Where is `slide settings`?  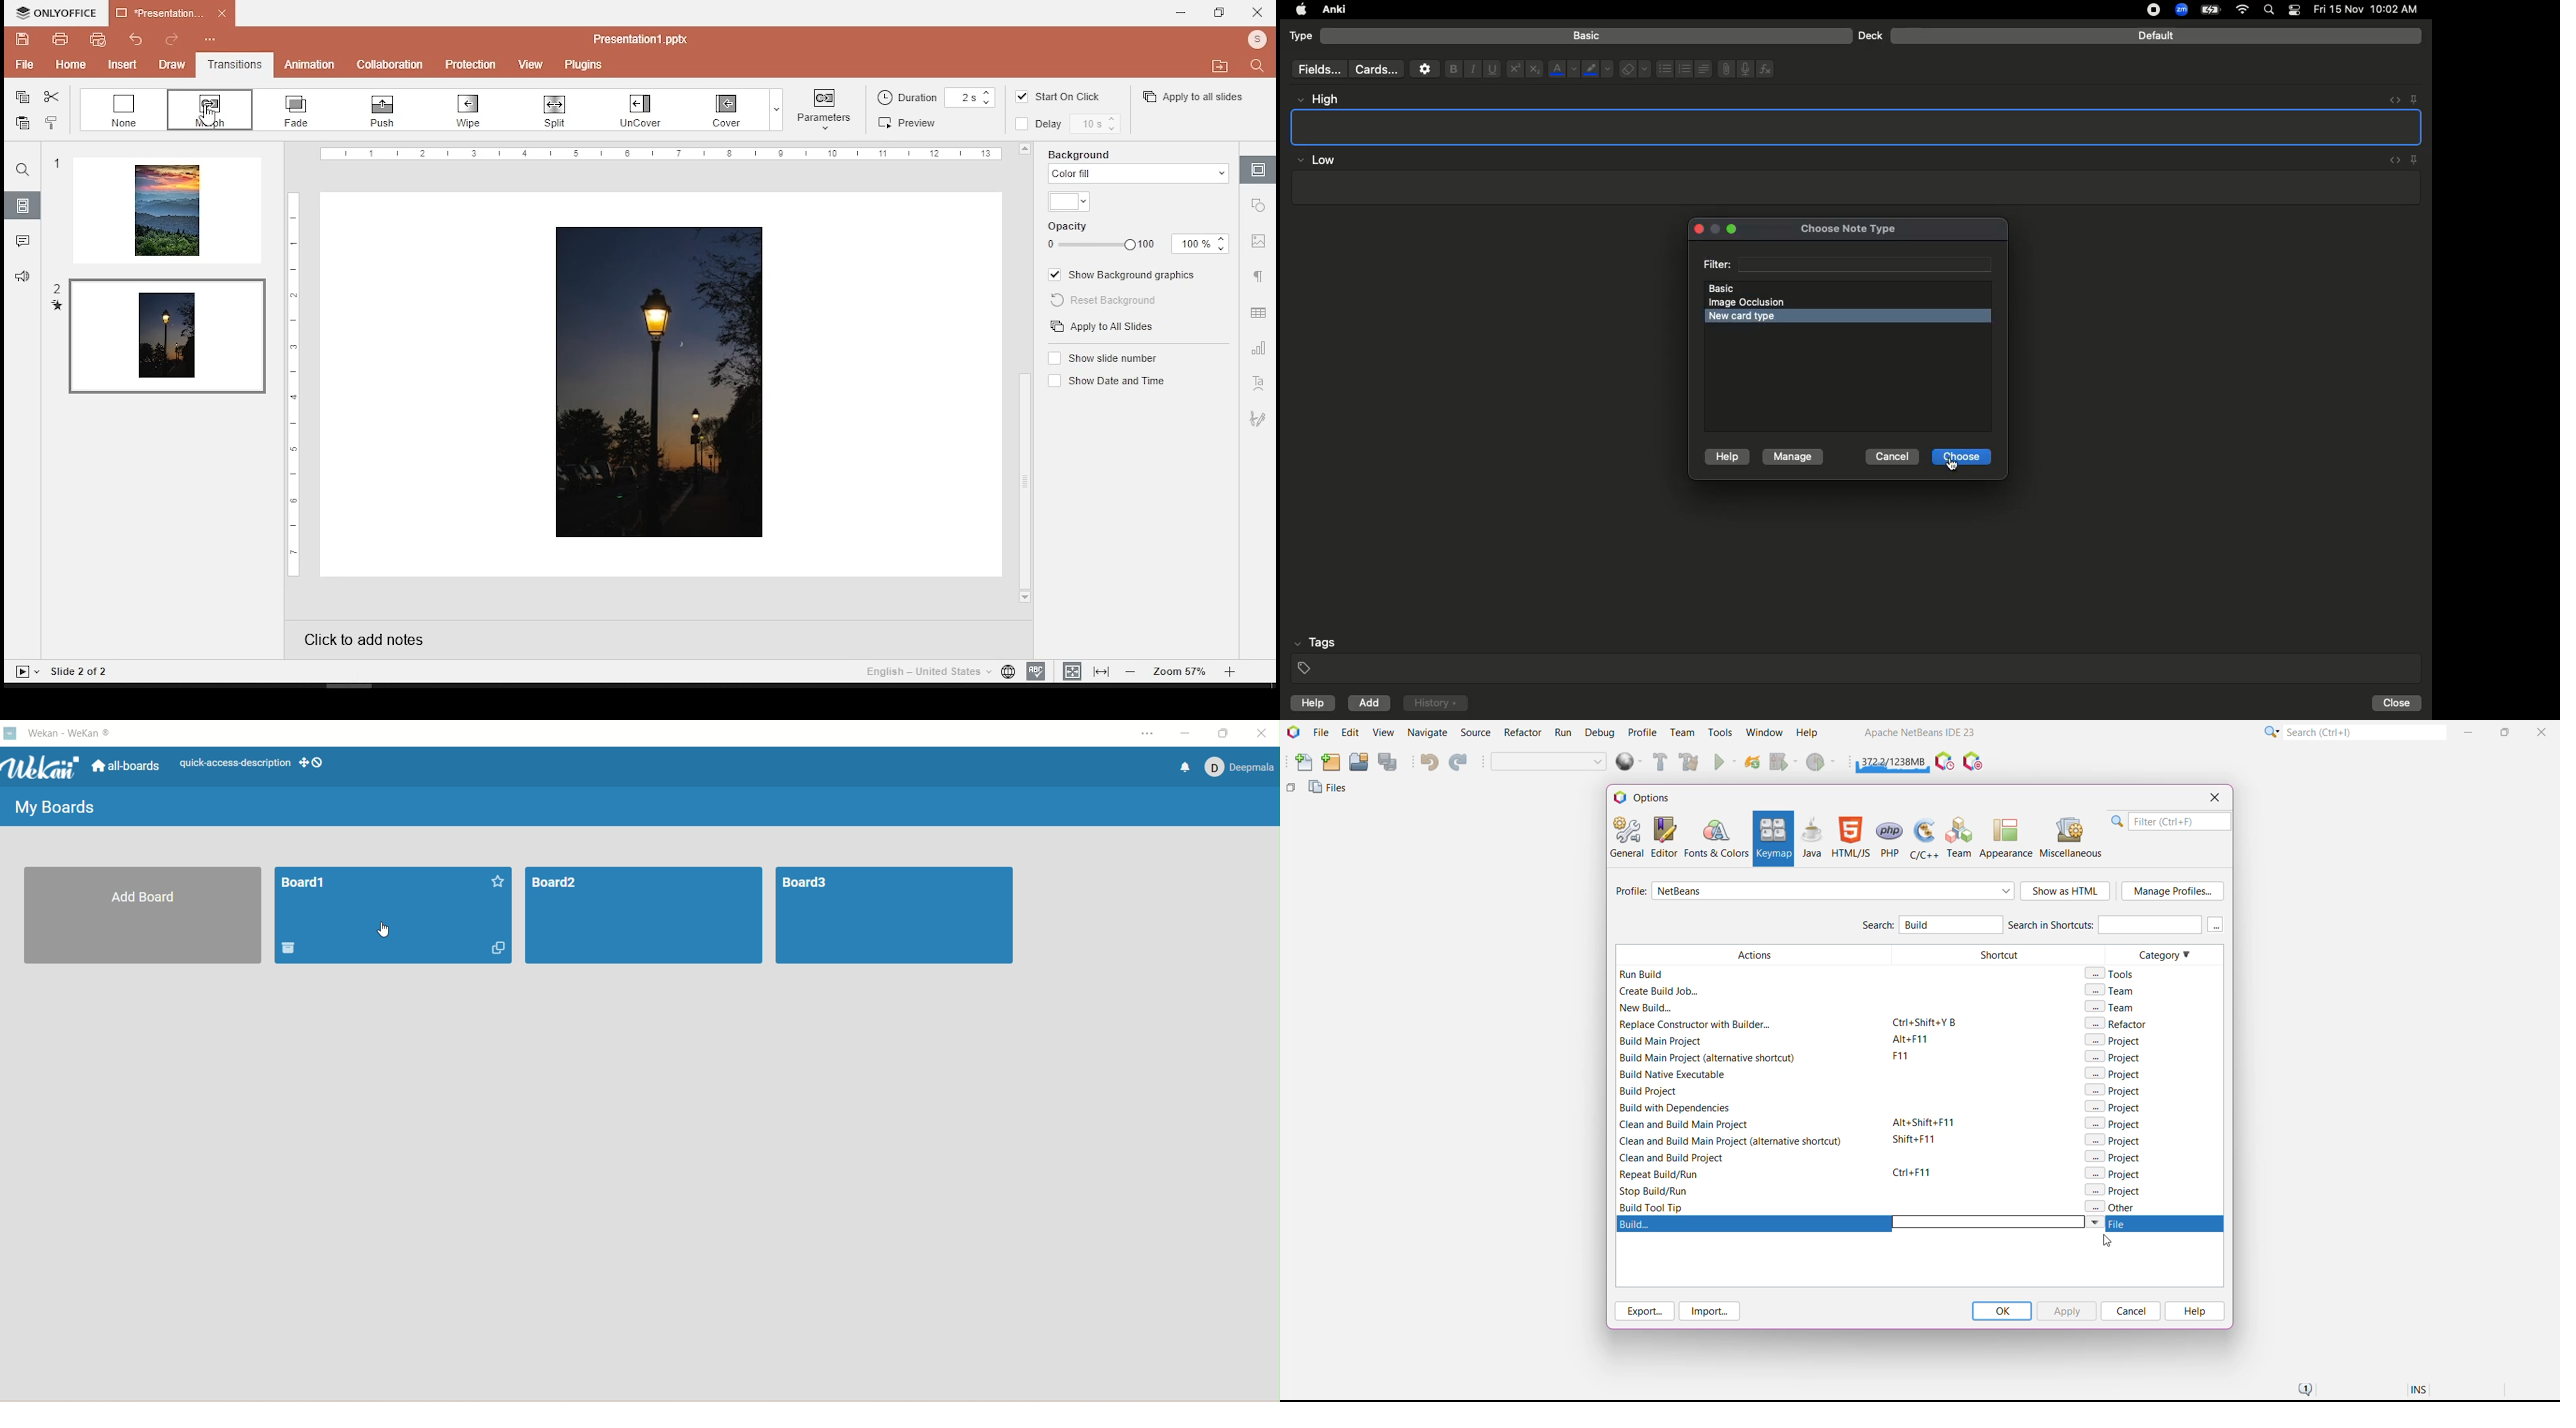 slide settings is located at coordinates (1258, 170).